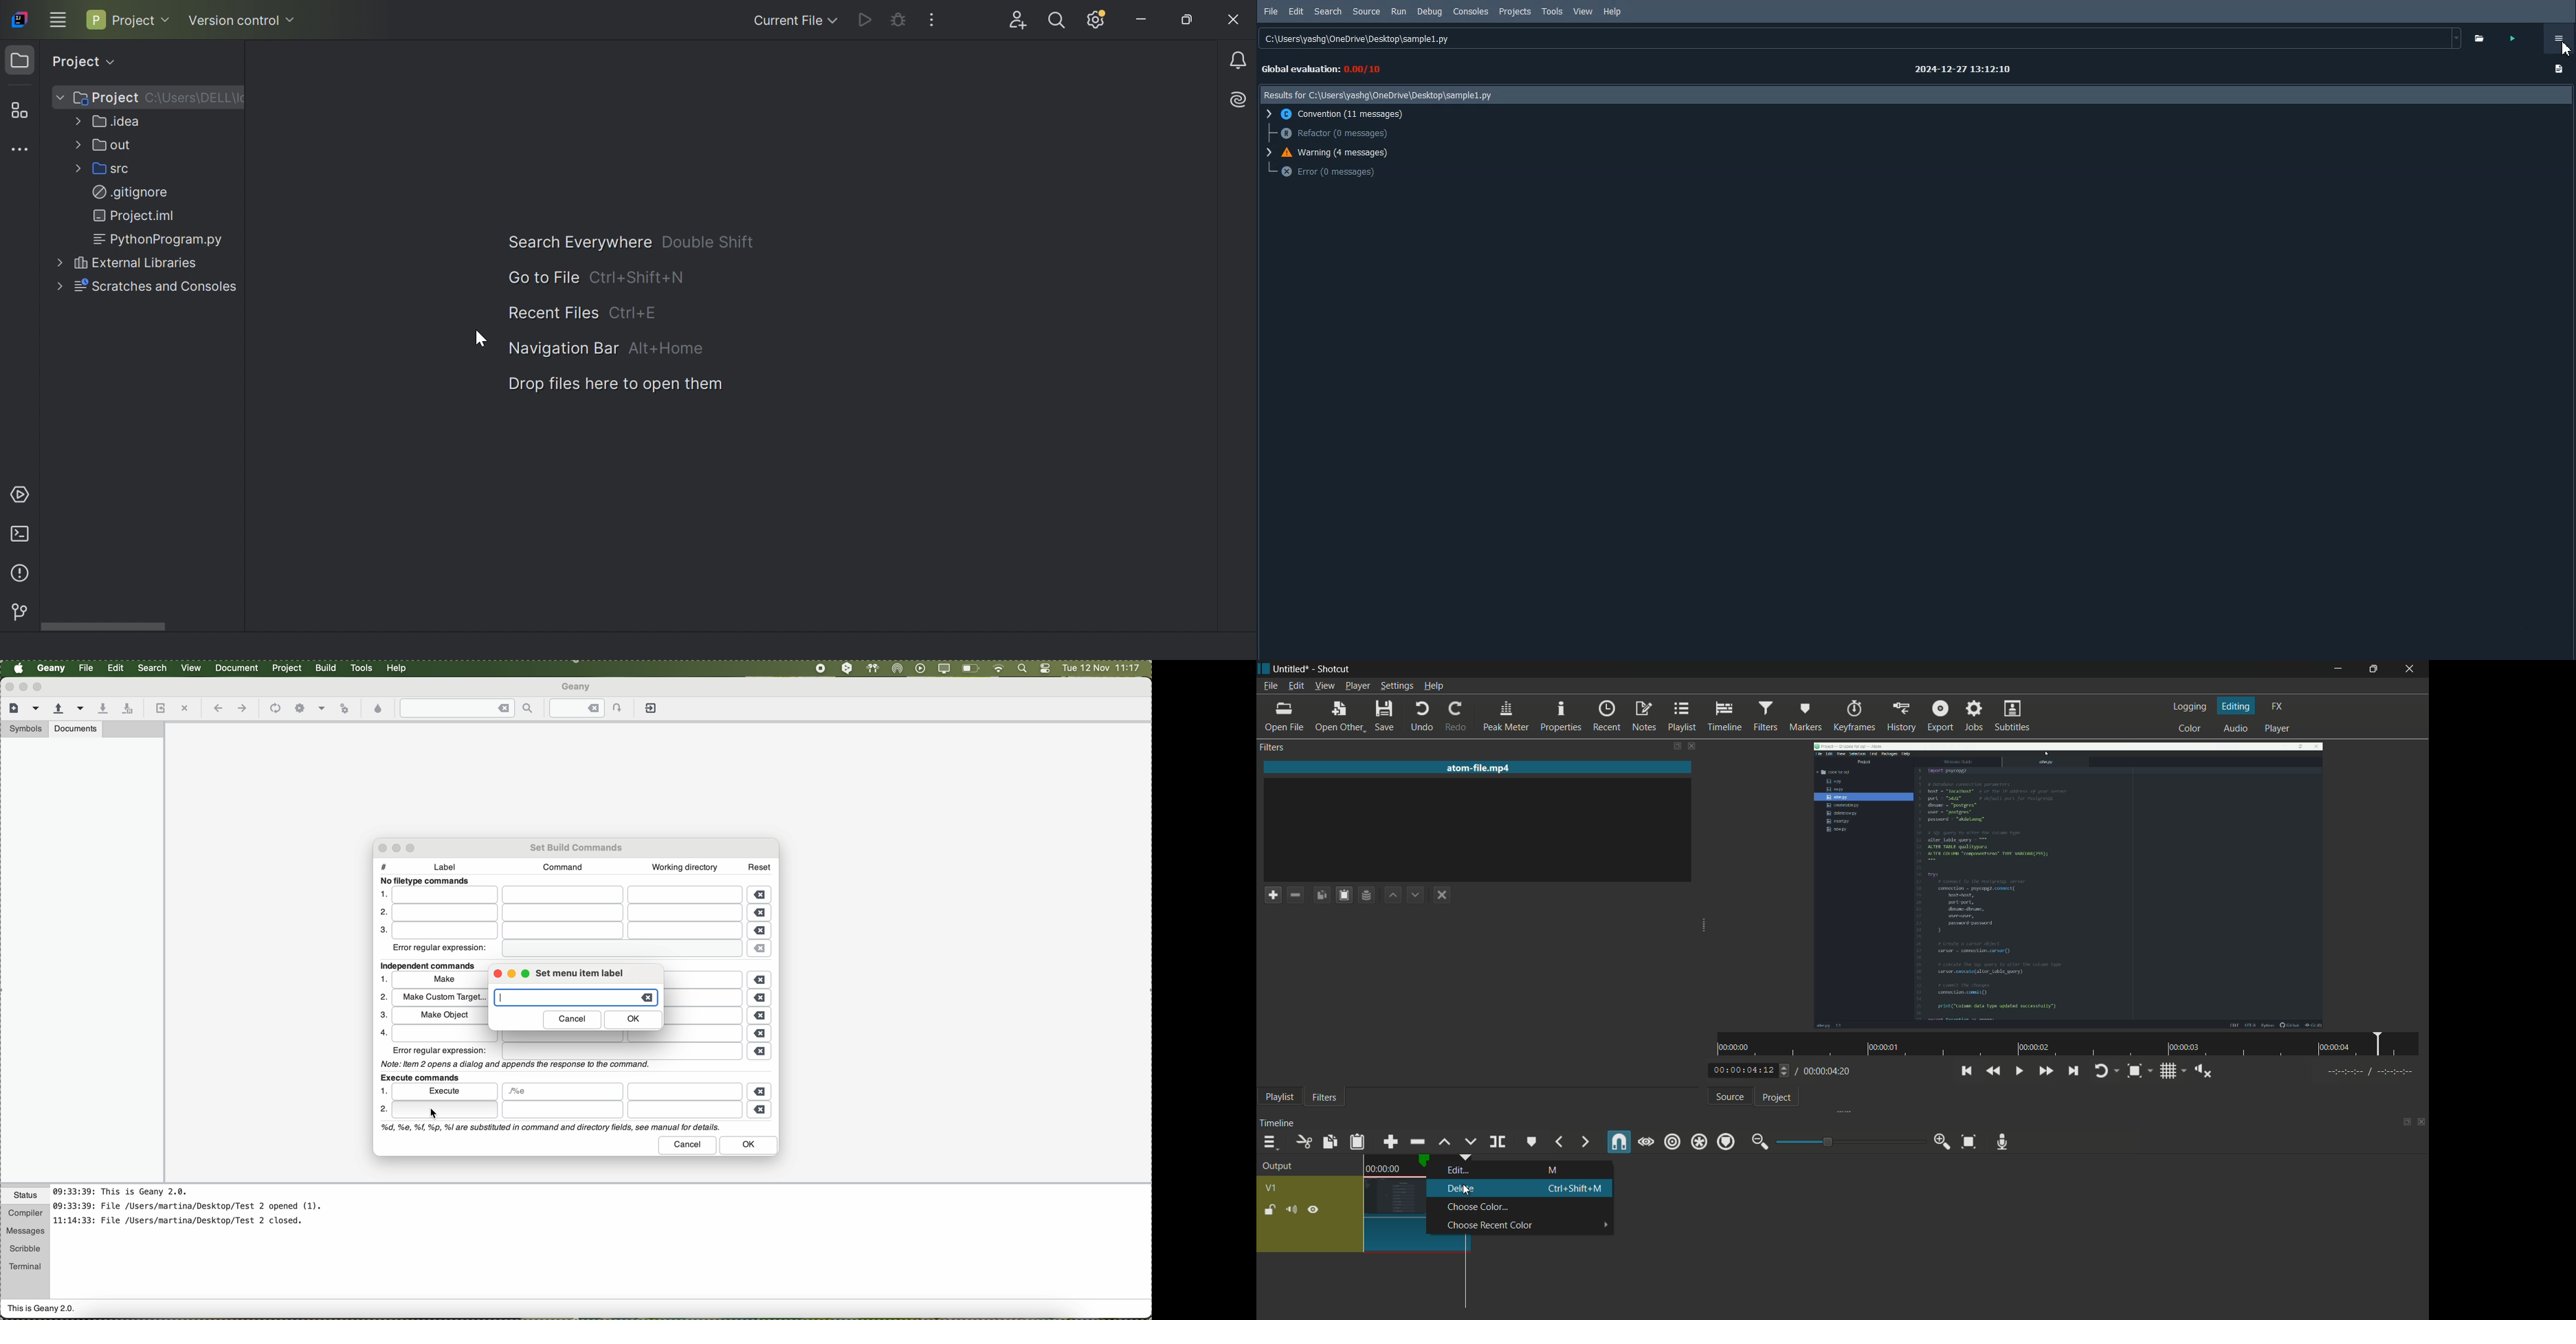 The image size is (2576, 1344). Describe the element at coordinates (820, 668) in the screenshot. I see `stop recording` at that location.